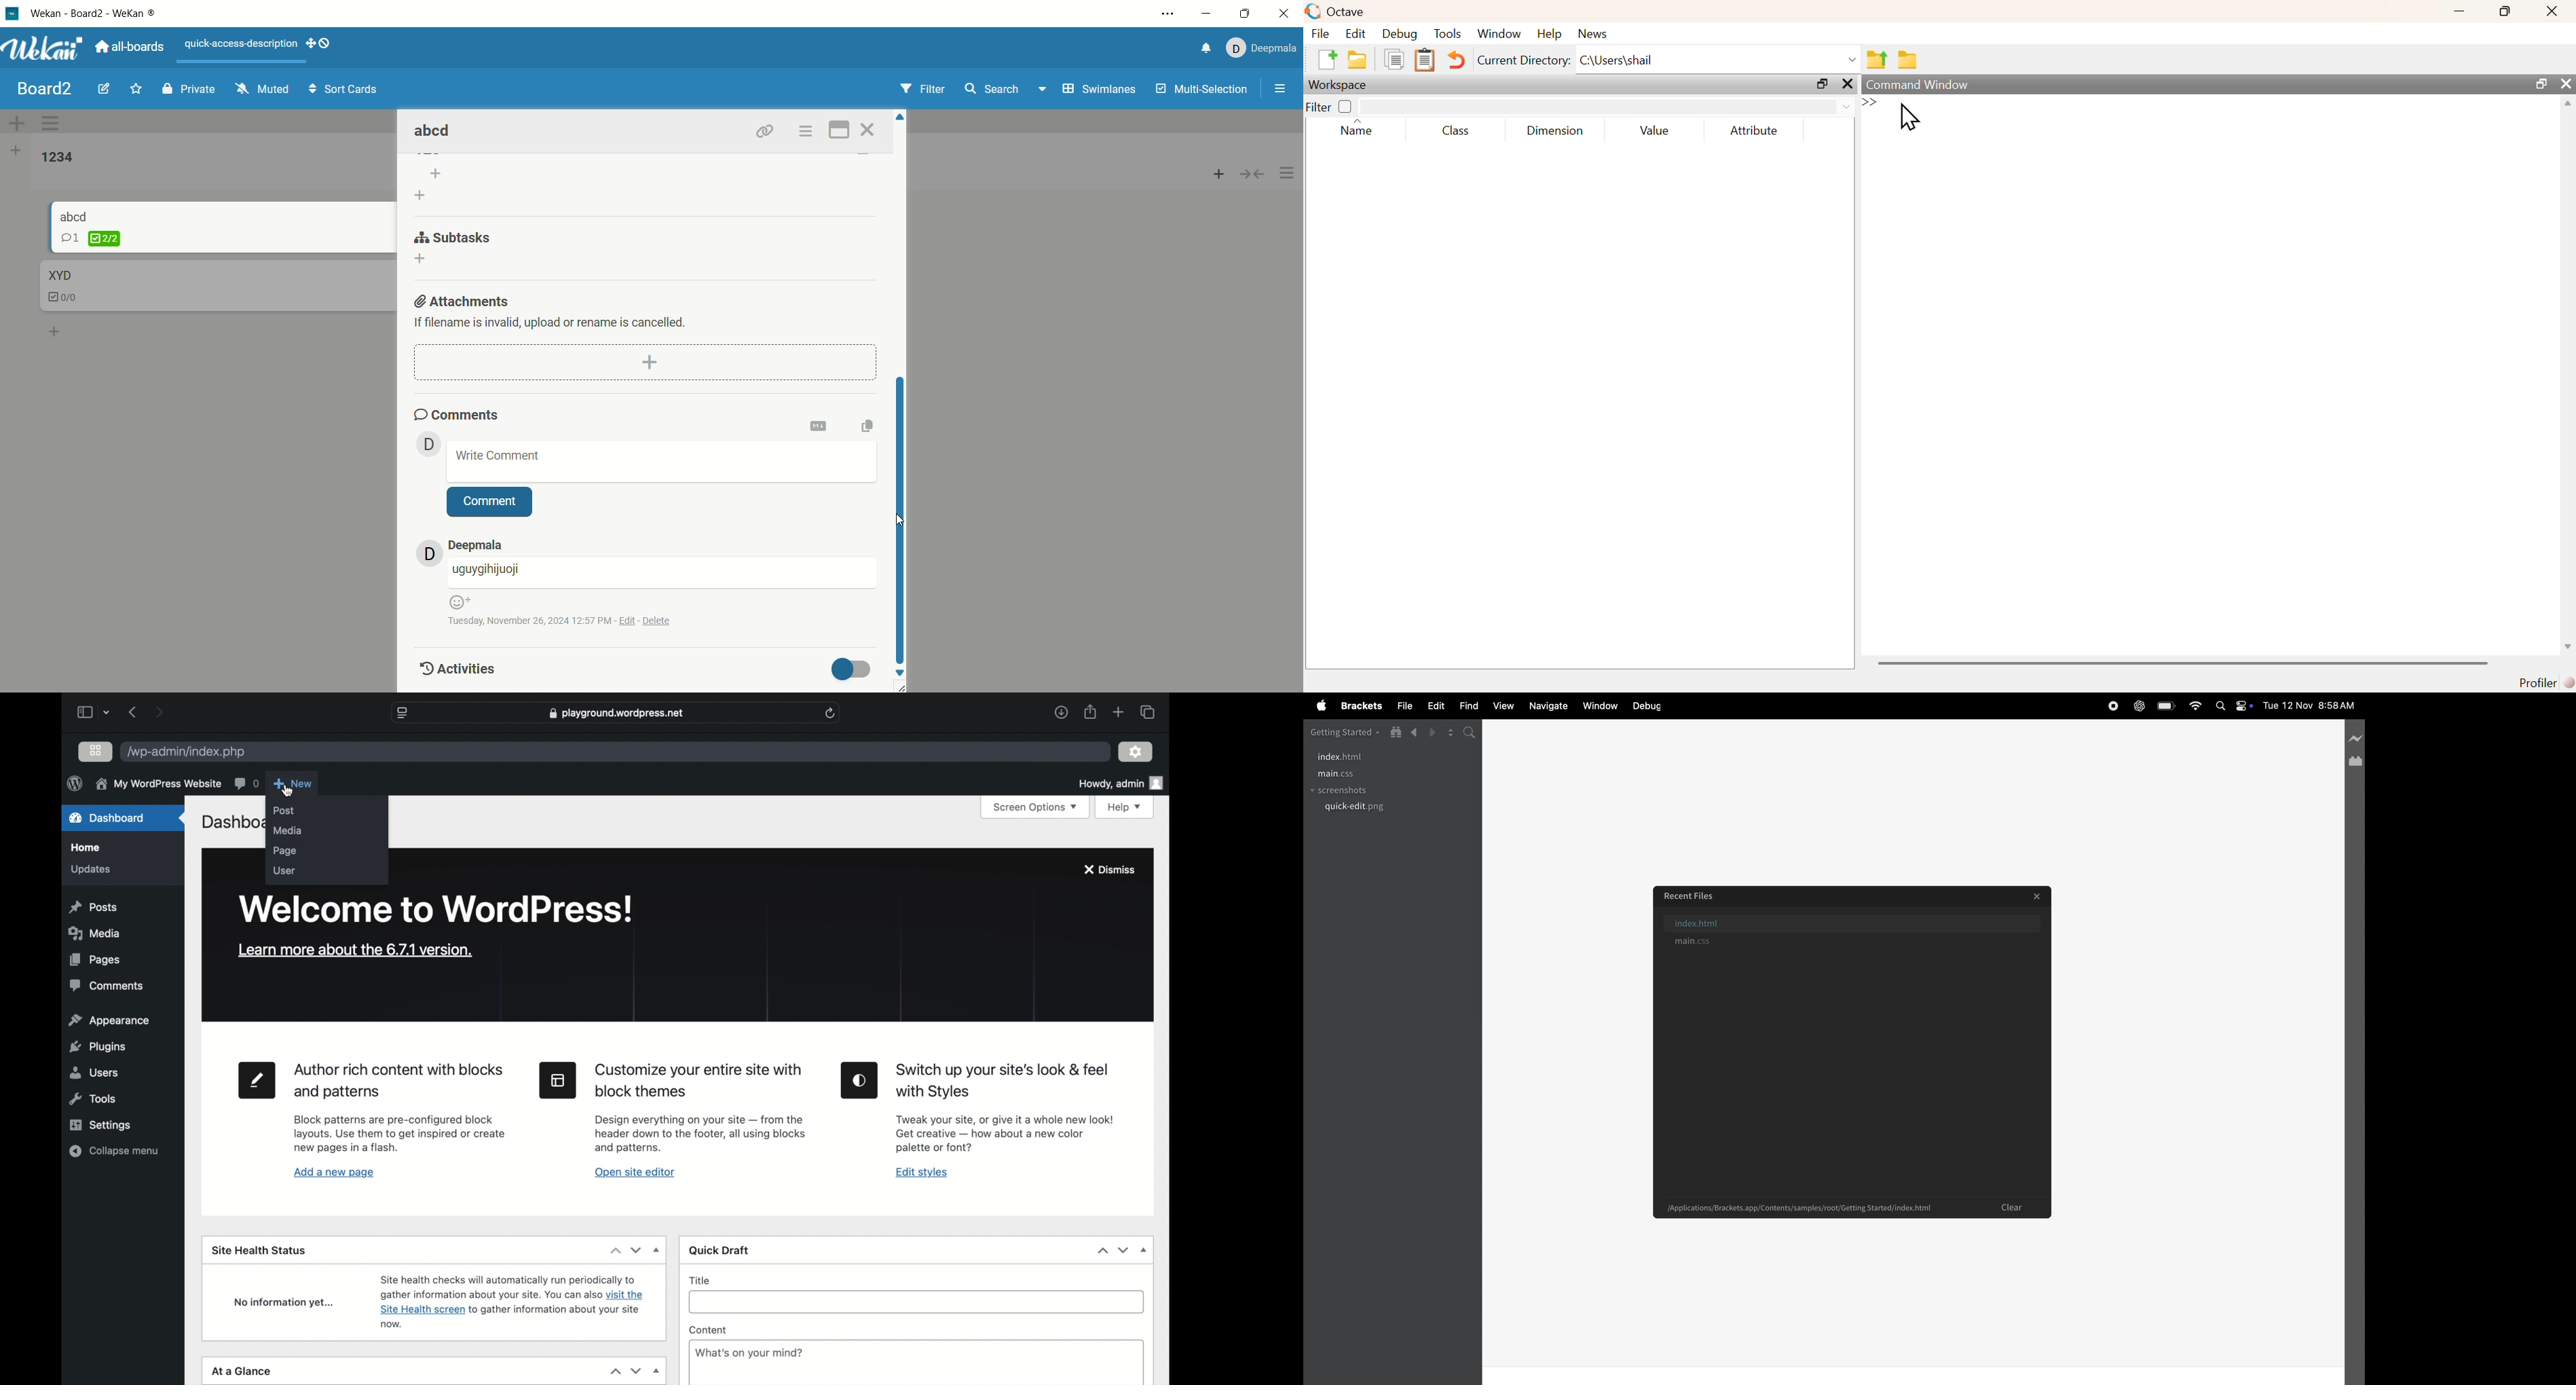  I want to click on media, so click(94, 934).